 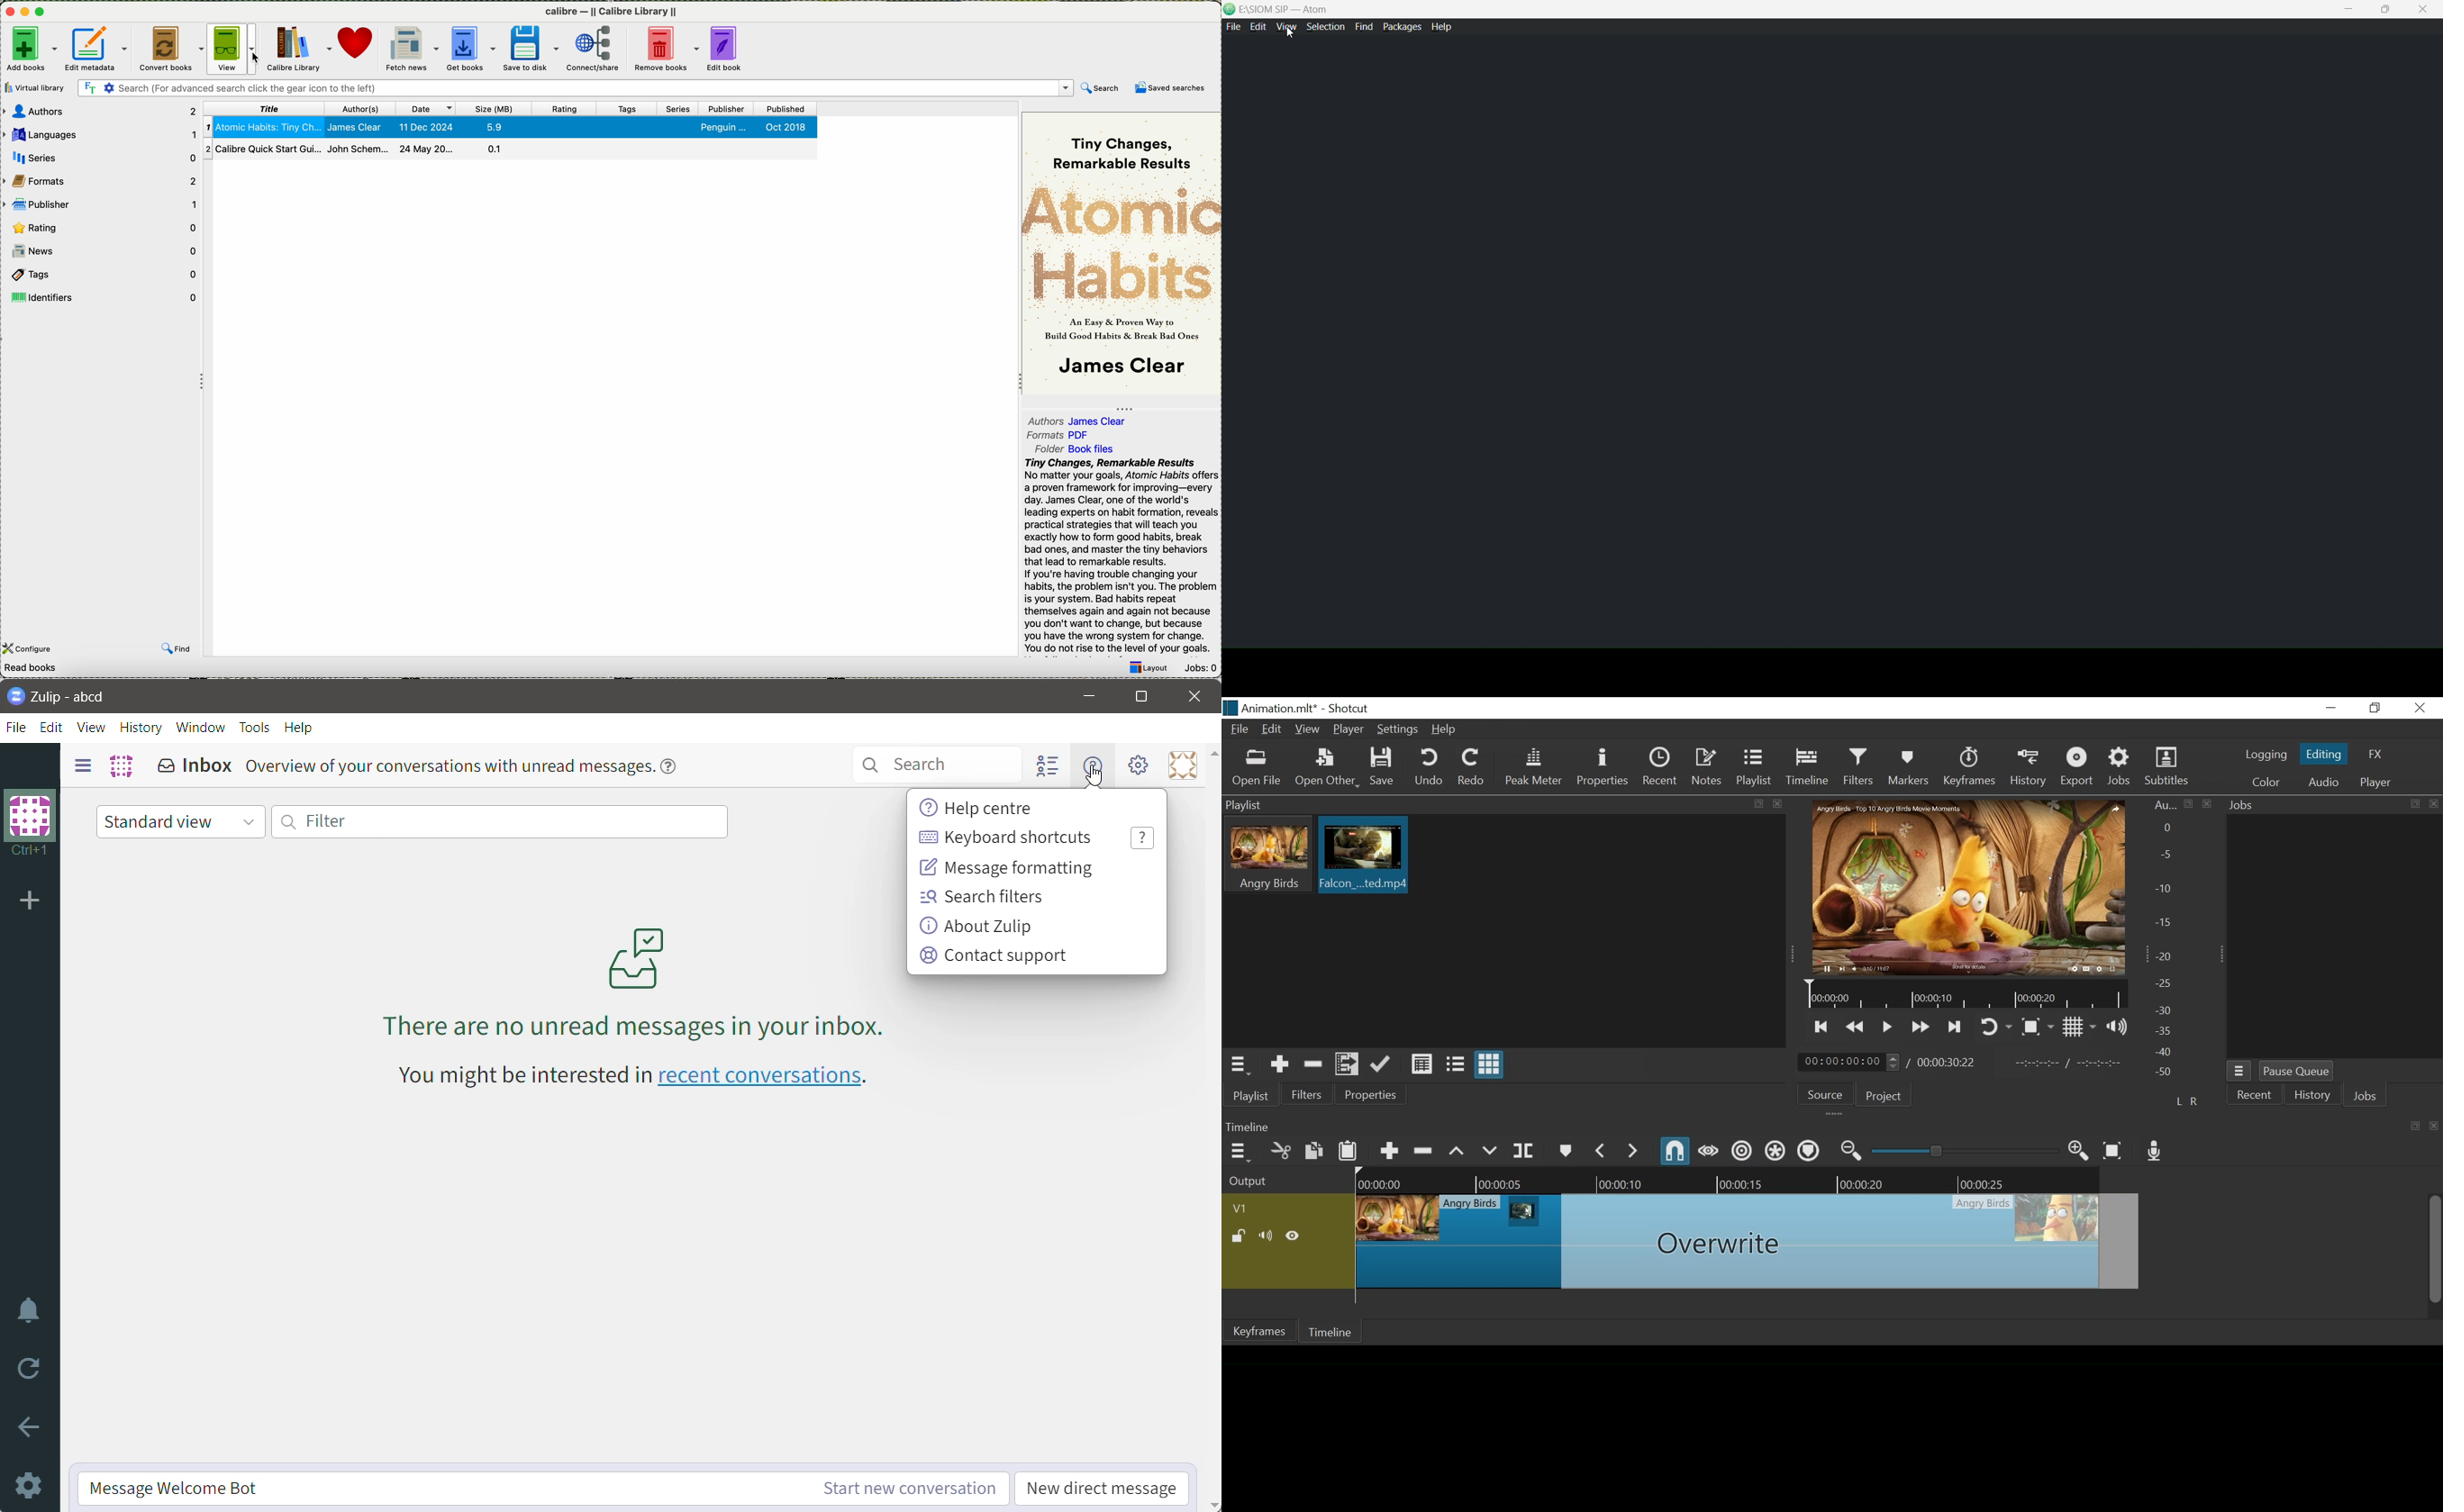 What do you see at coordinates (1138, 765) in the screenshot?
I see `Setting` at bounding box center [1138, 765].